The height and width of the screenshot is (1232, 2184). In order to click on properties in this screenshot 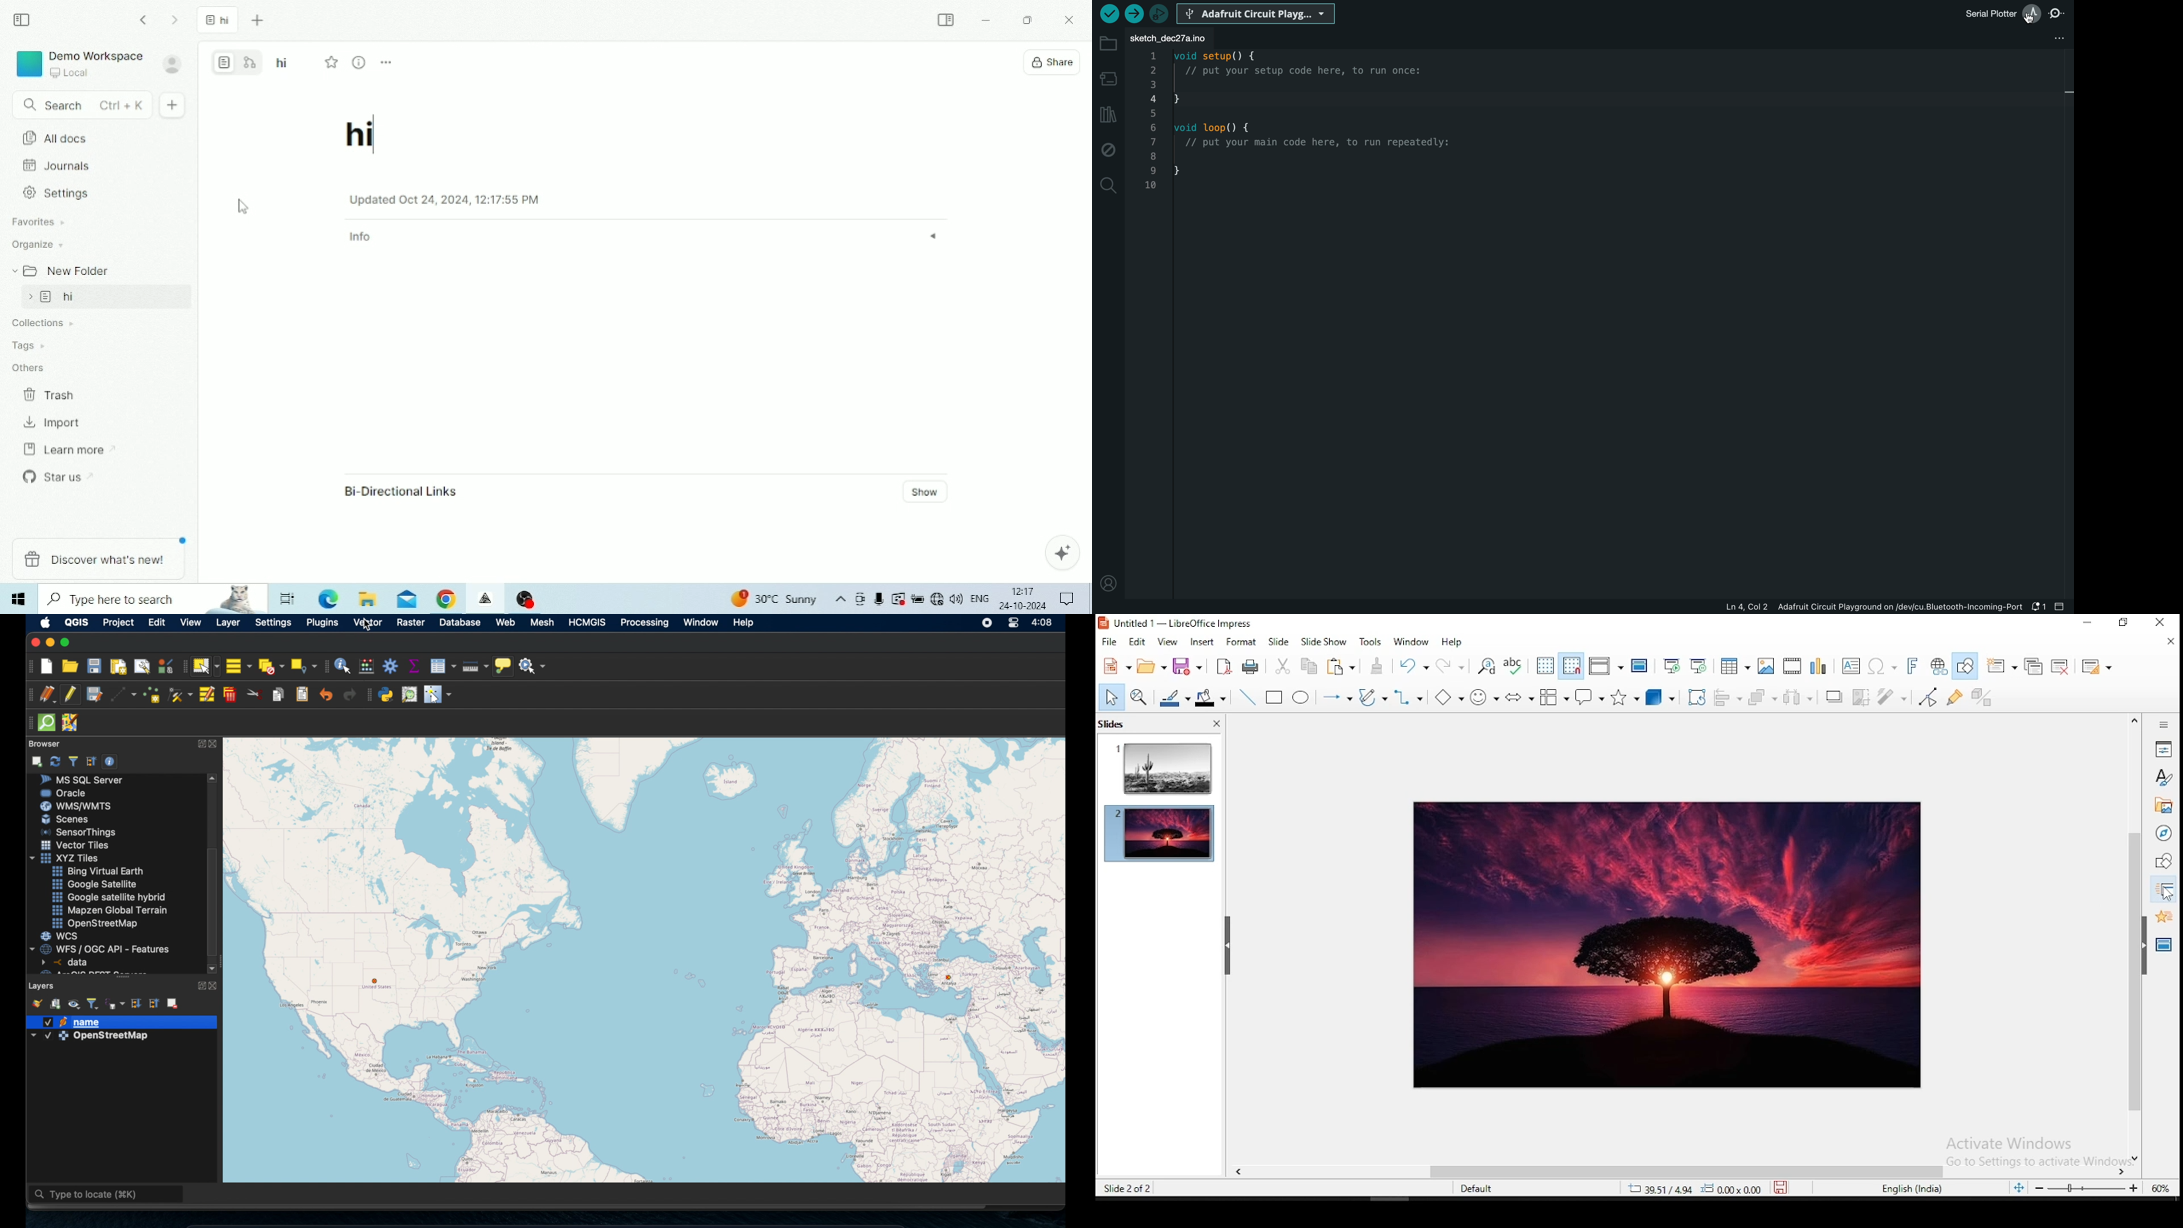, I will do `click(2162, 750)`.